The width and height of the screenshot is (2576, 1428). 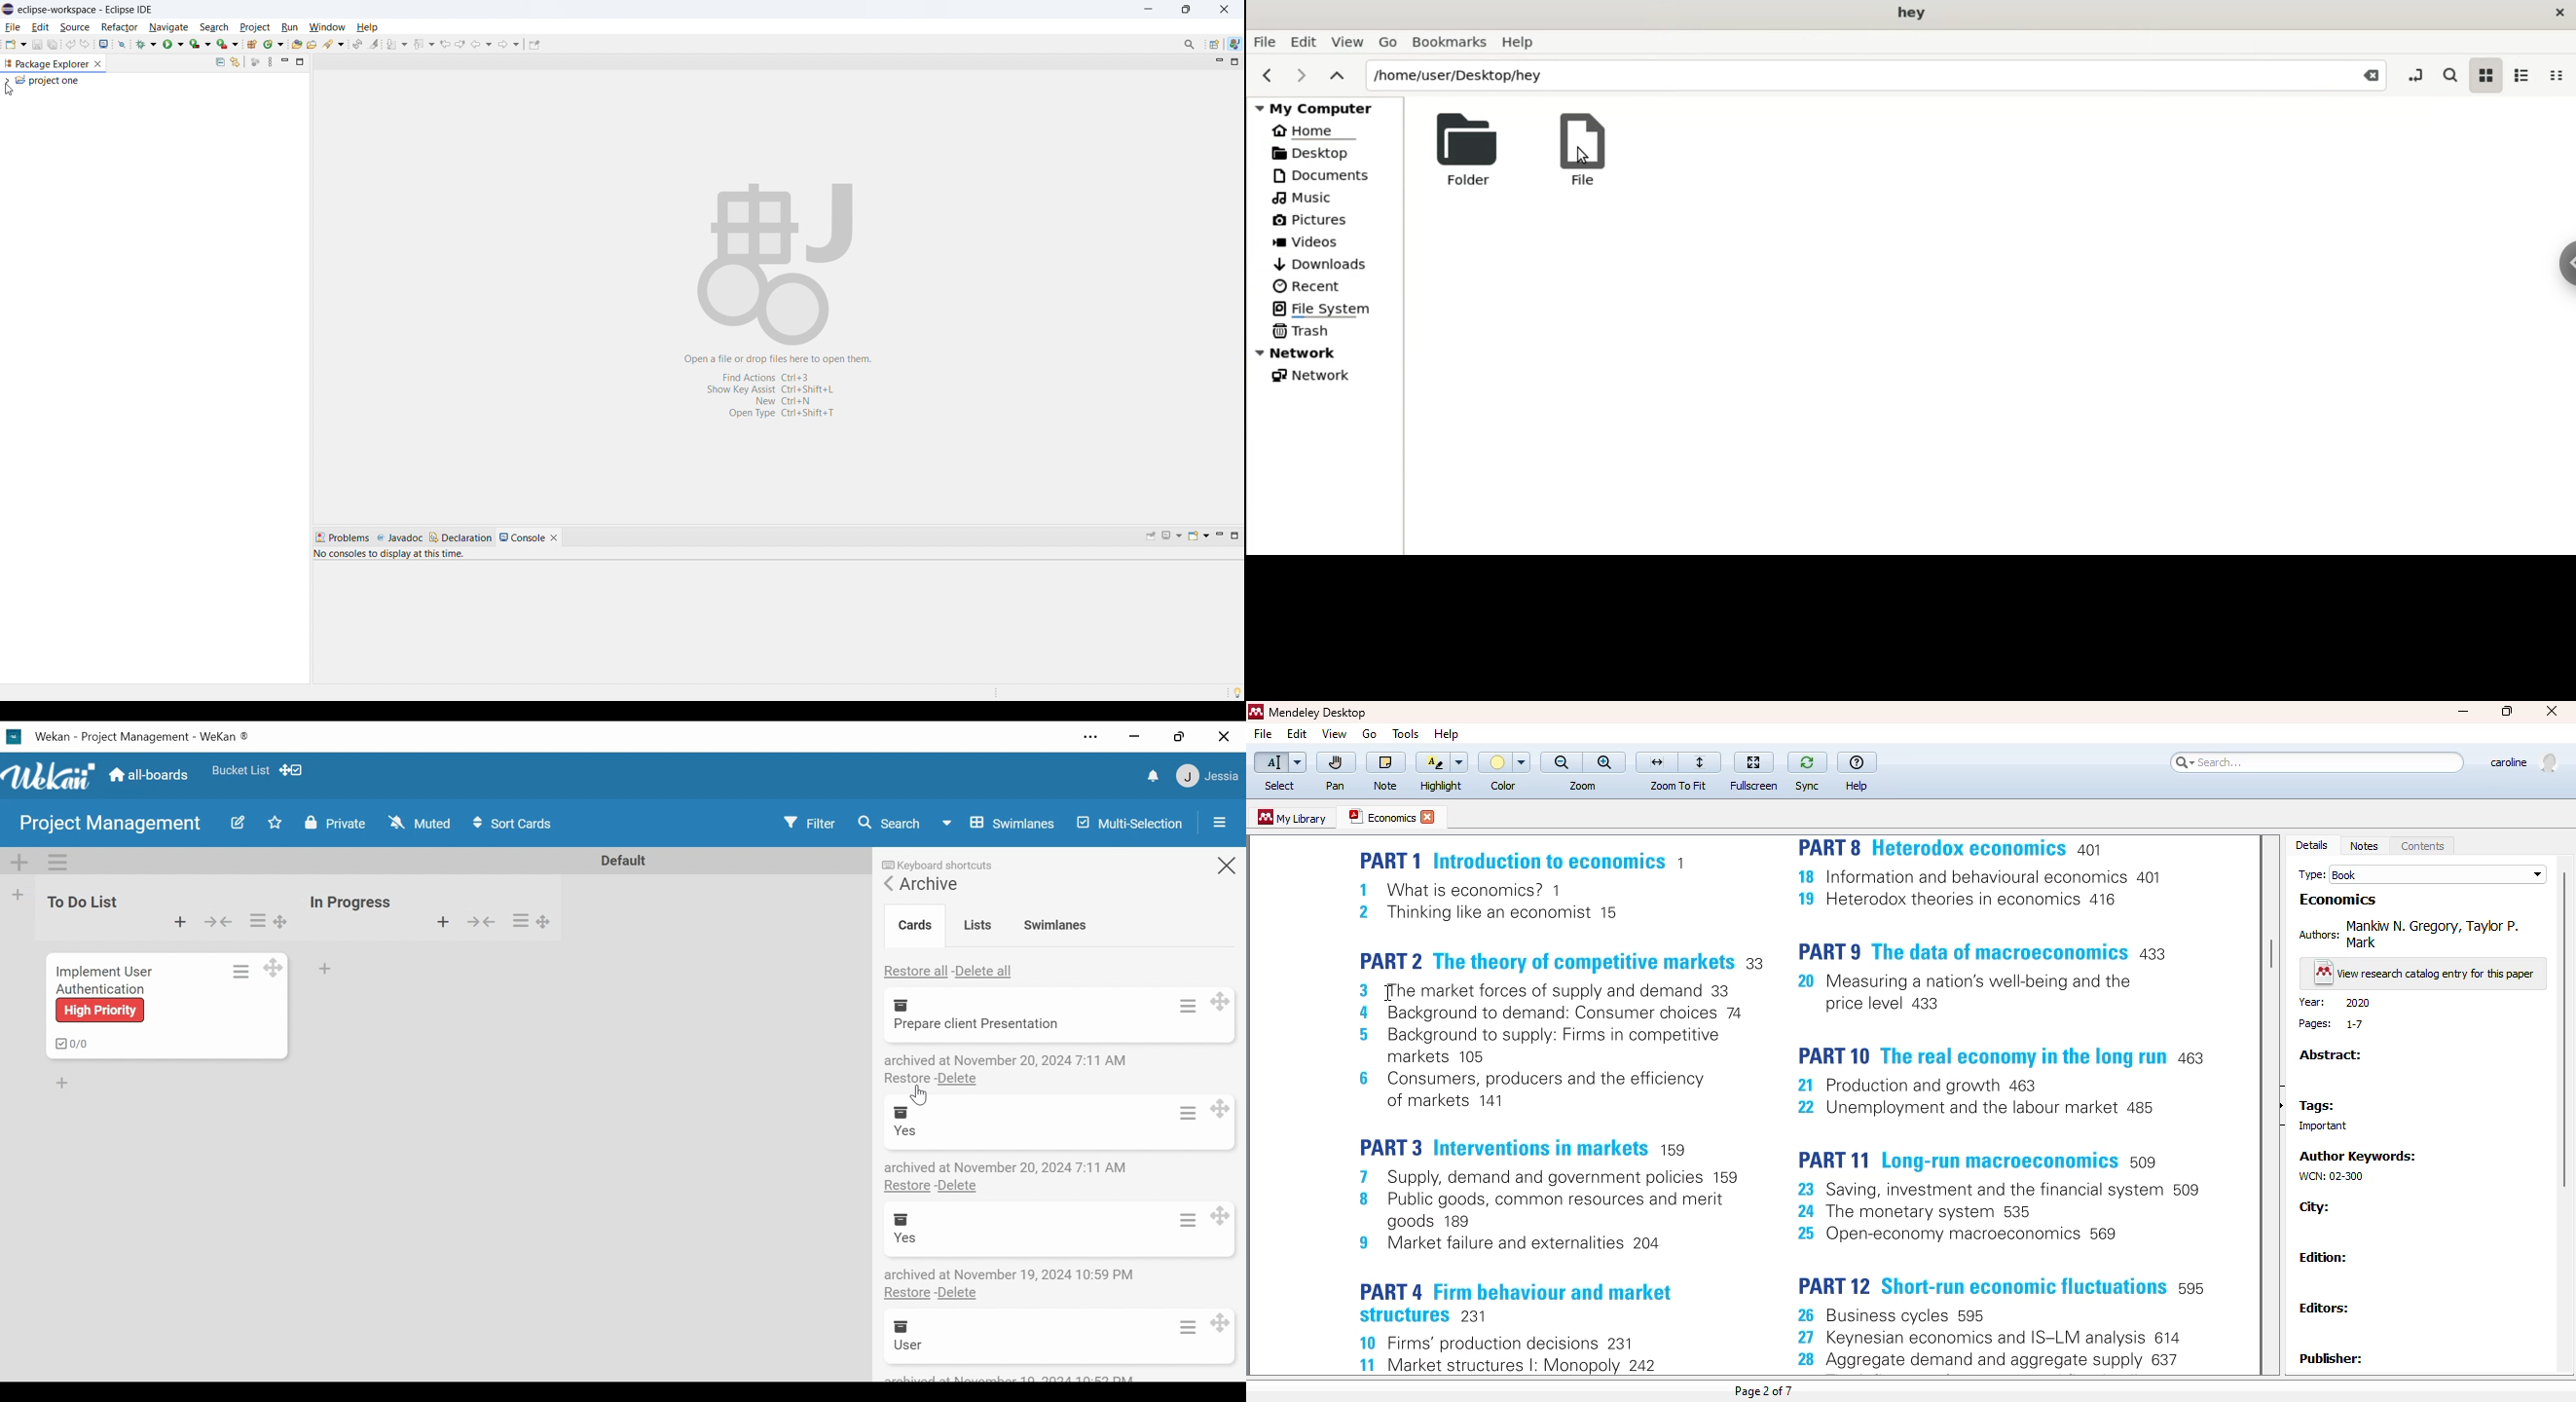 What do you see at coordinates (1581, 761) in the screenshot?
I see `Zoom` at bounding box center [1581, 761].